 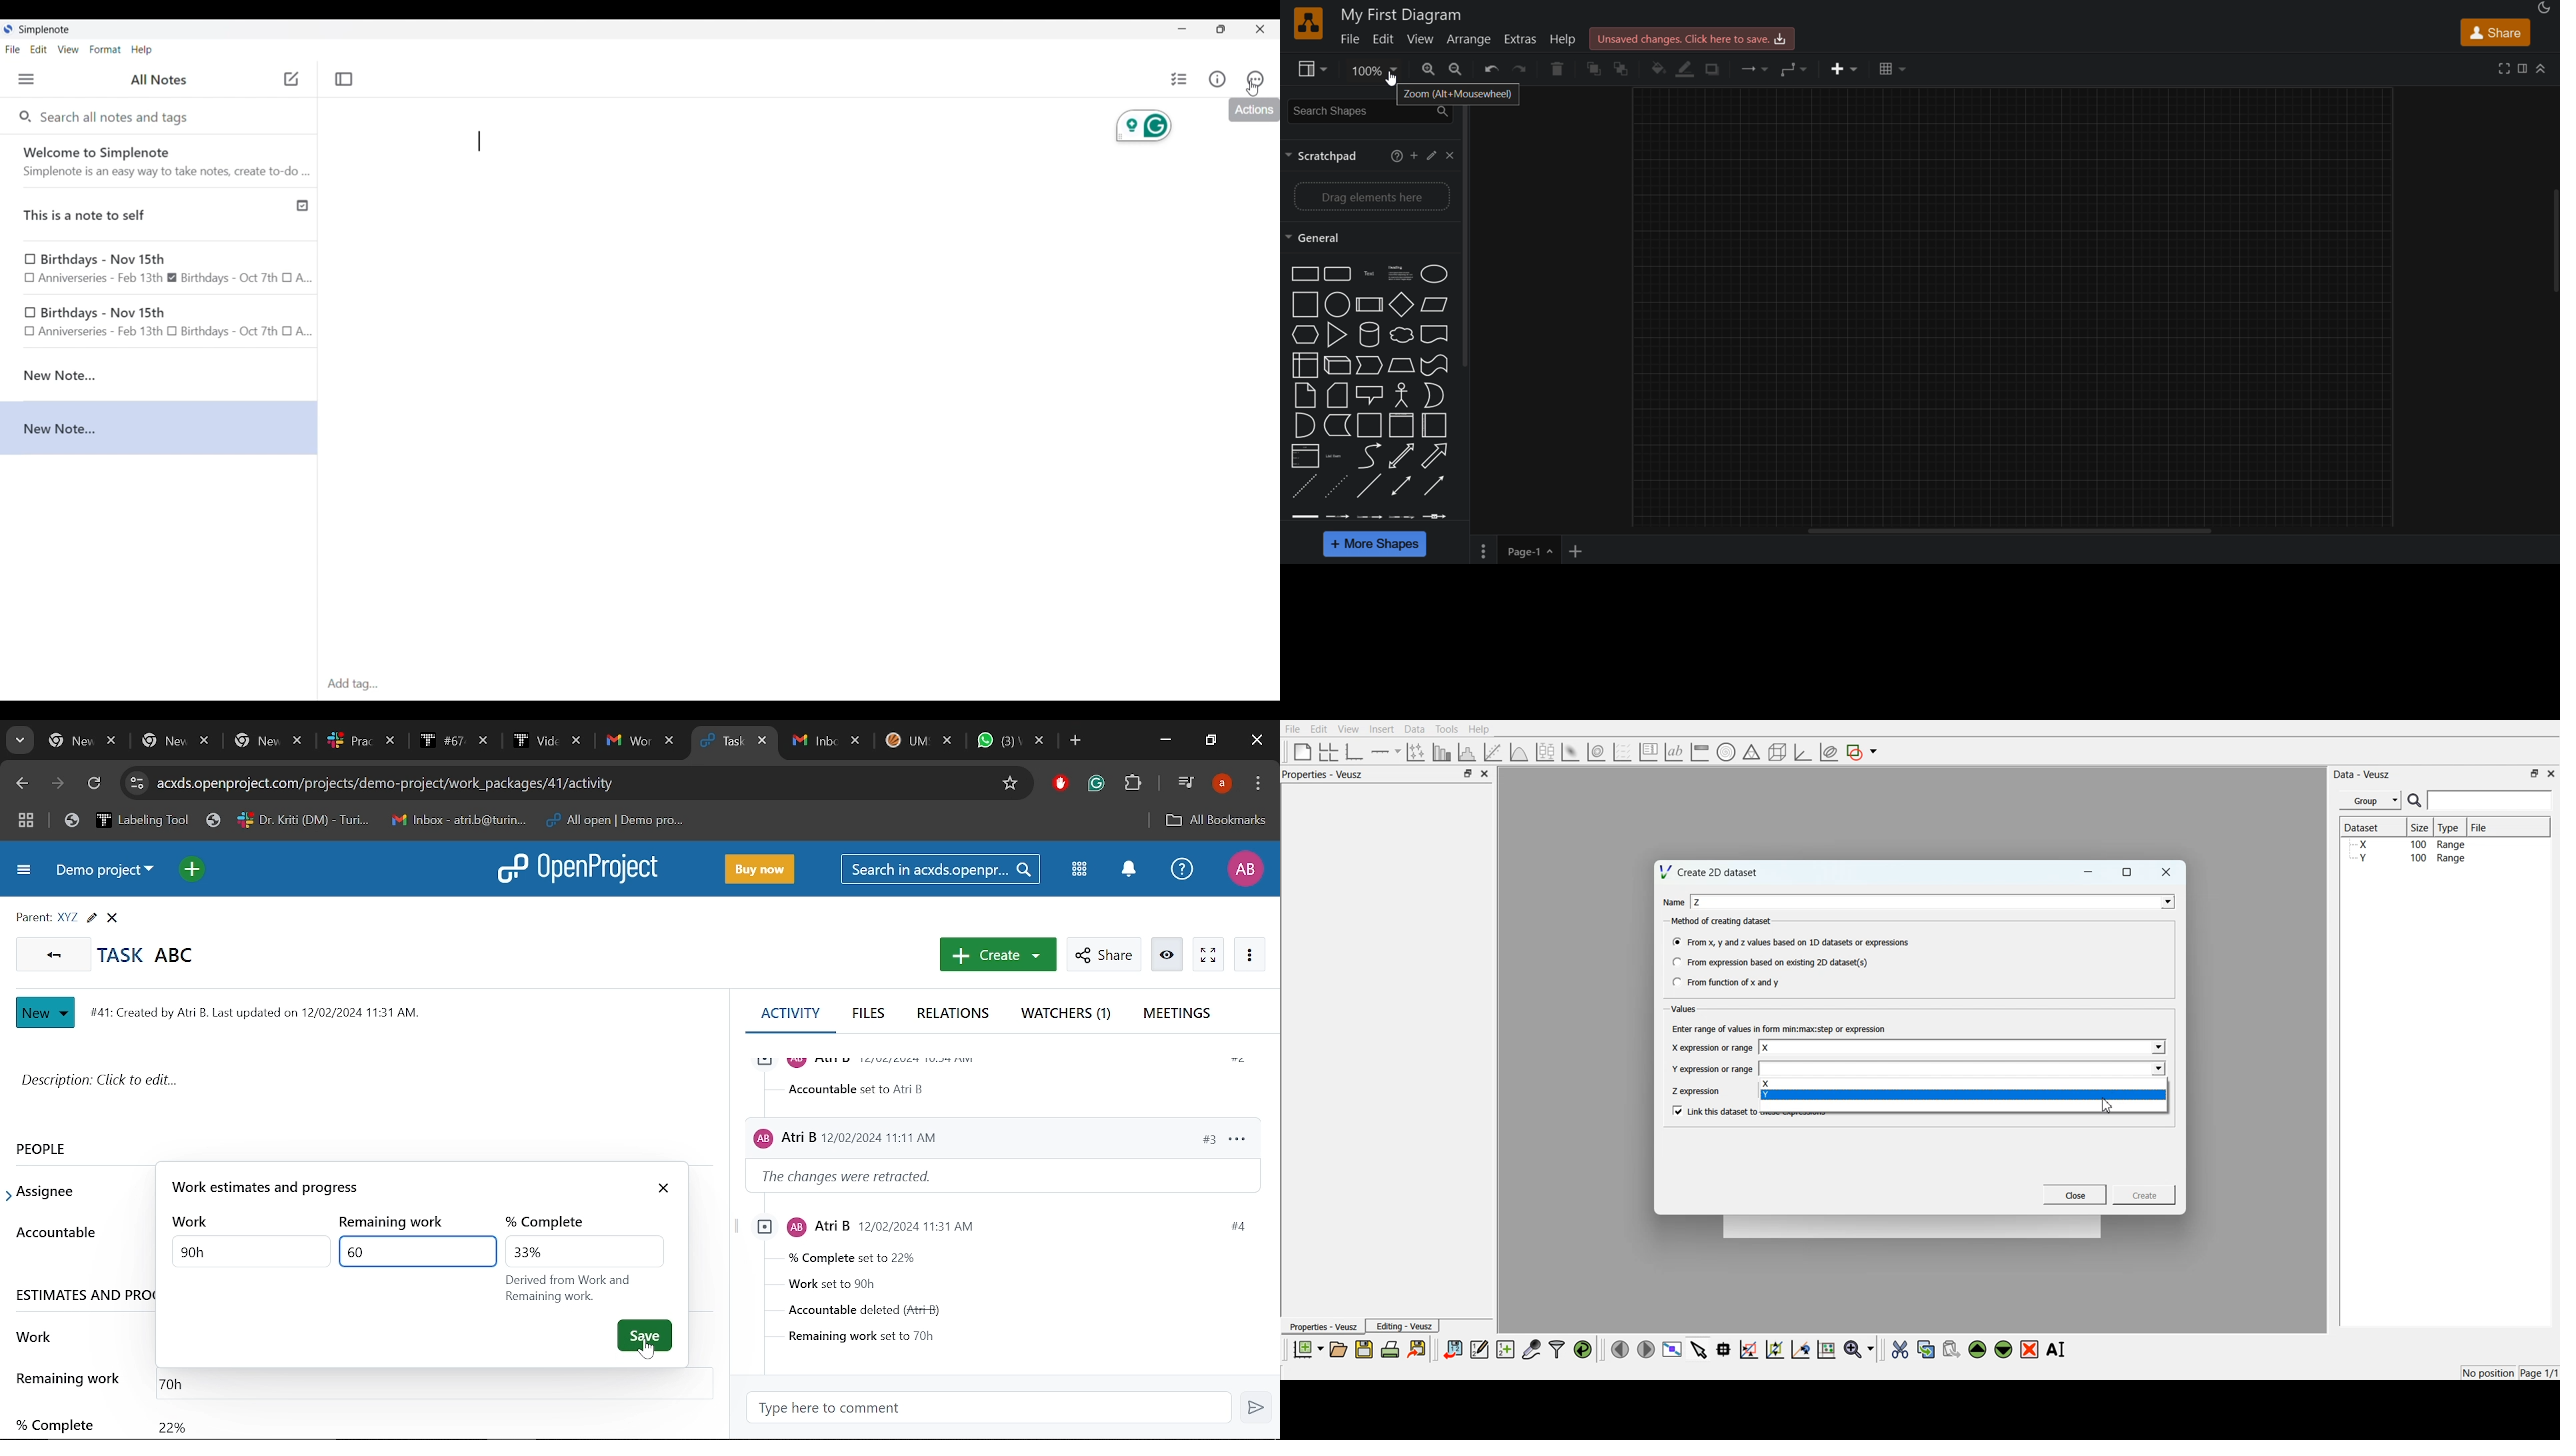 I want to click on Tools, so click(x=1447, y=729).